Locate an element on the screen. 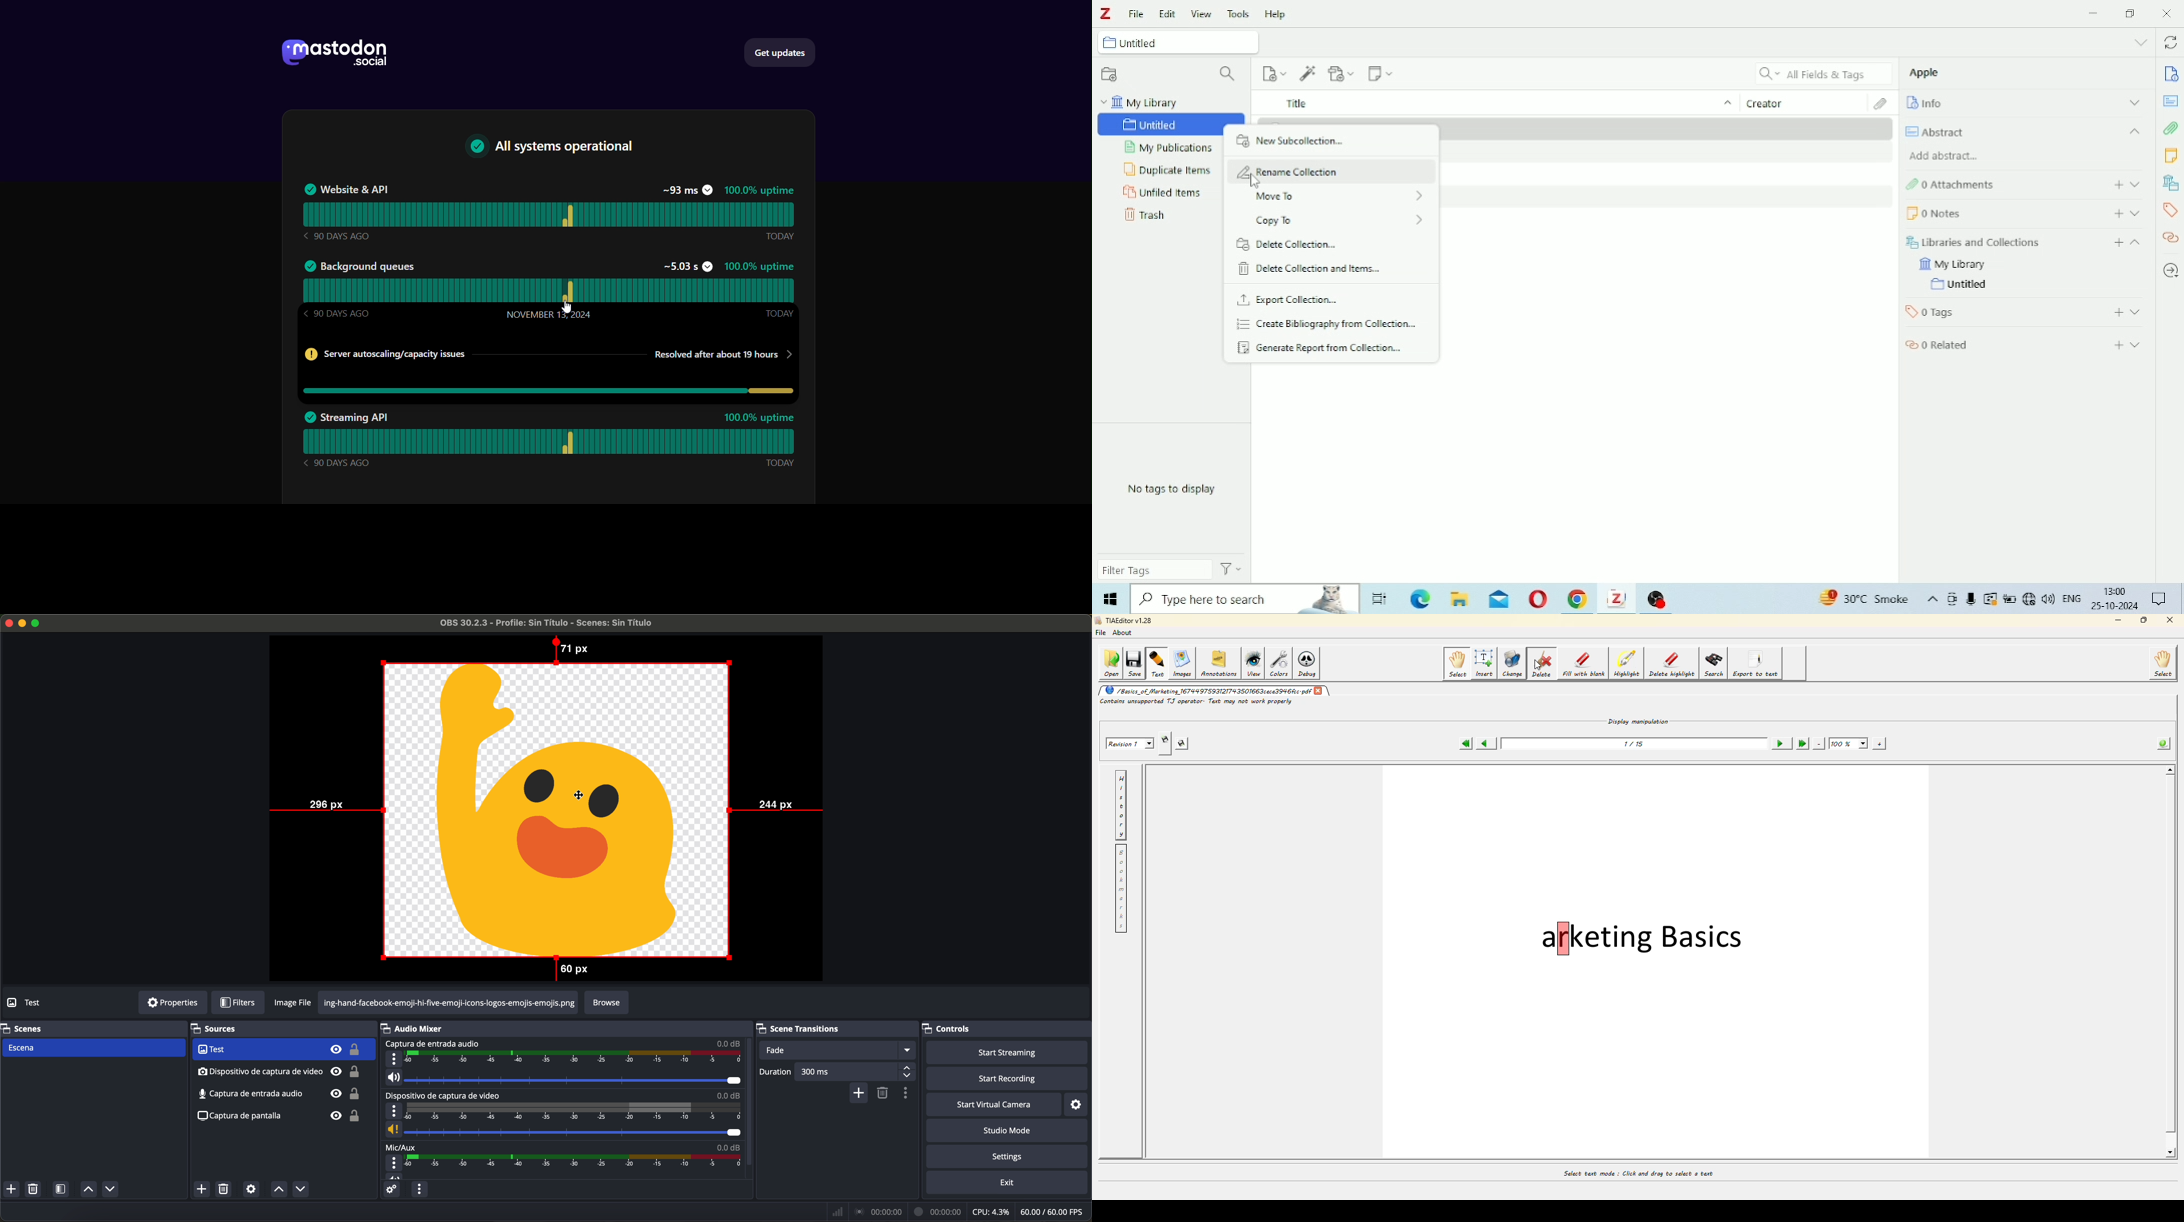 The width and height of the screenshot is (2184, 1232). Tools is located at coordinates (1239, 13).